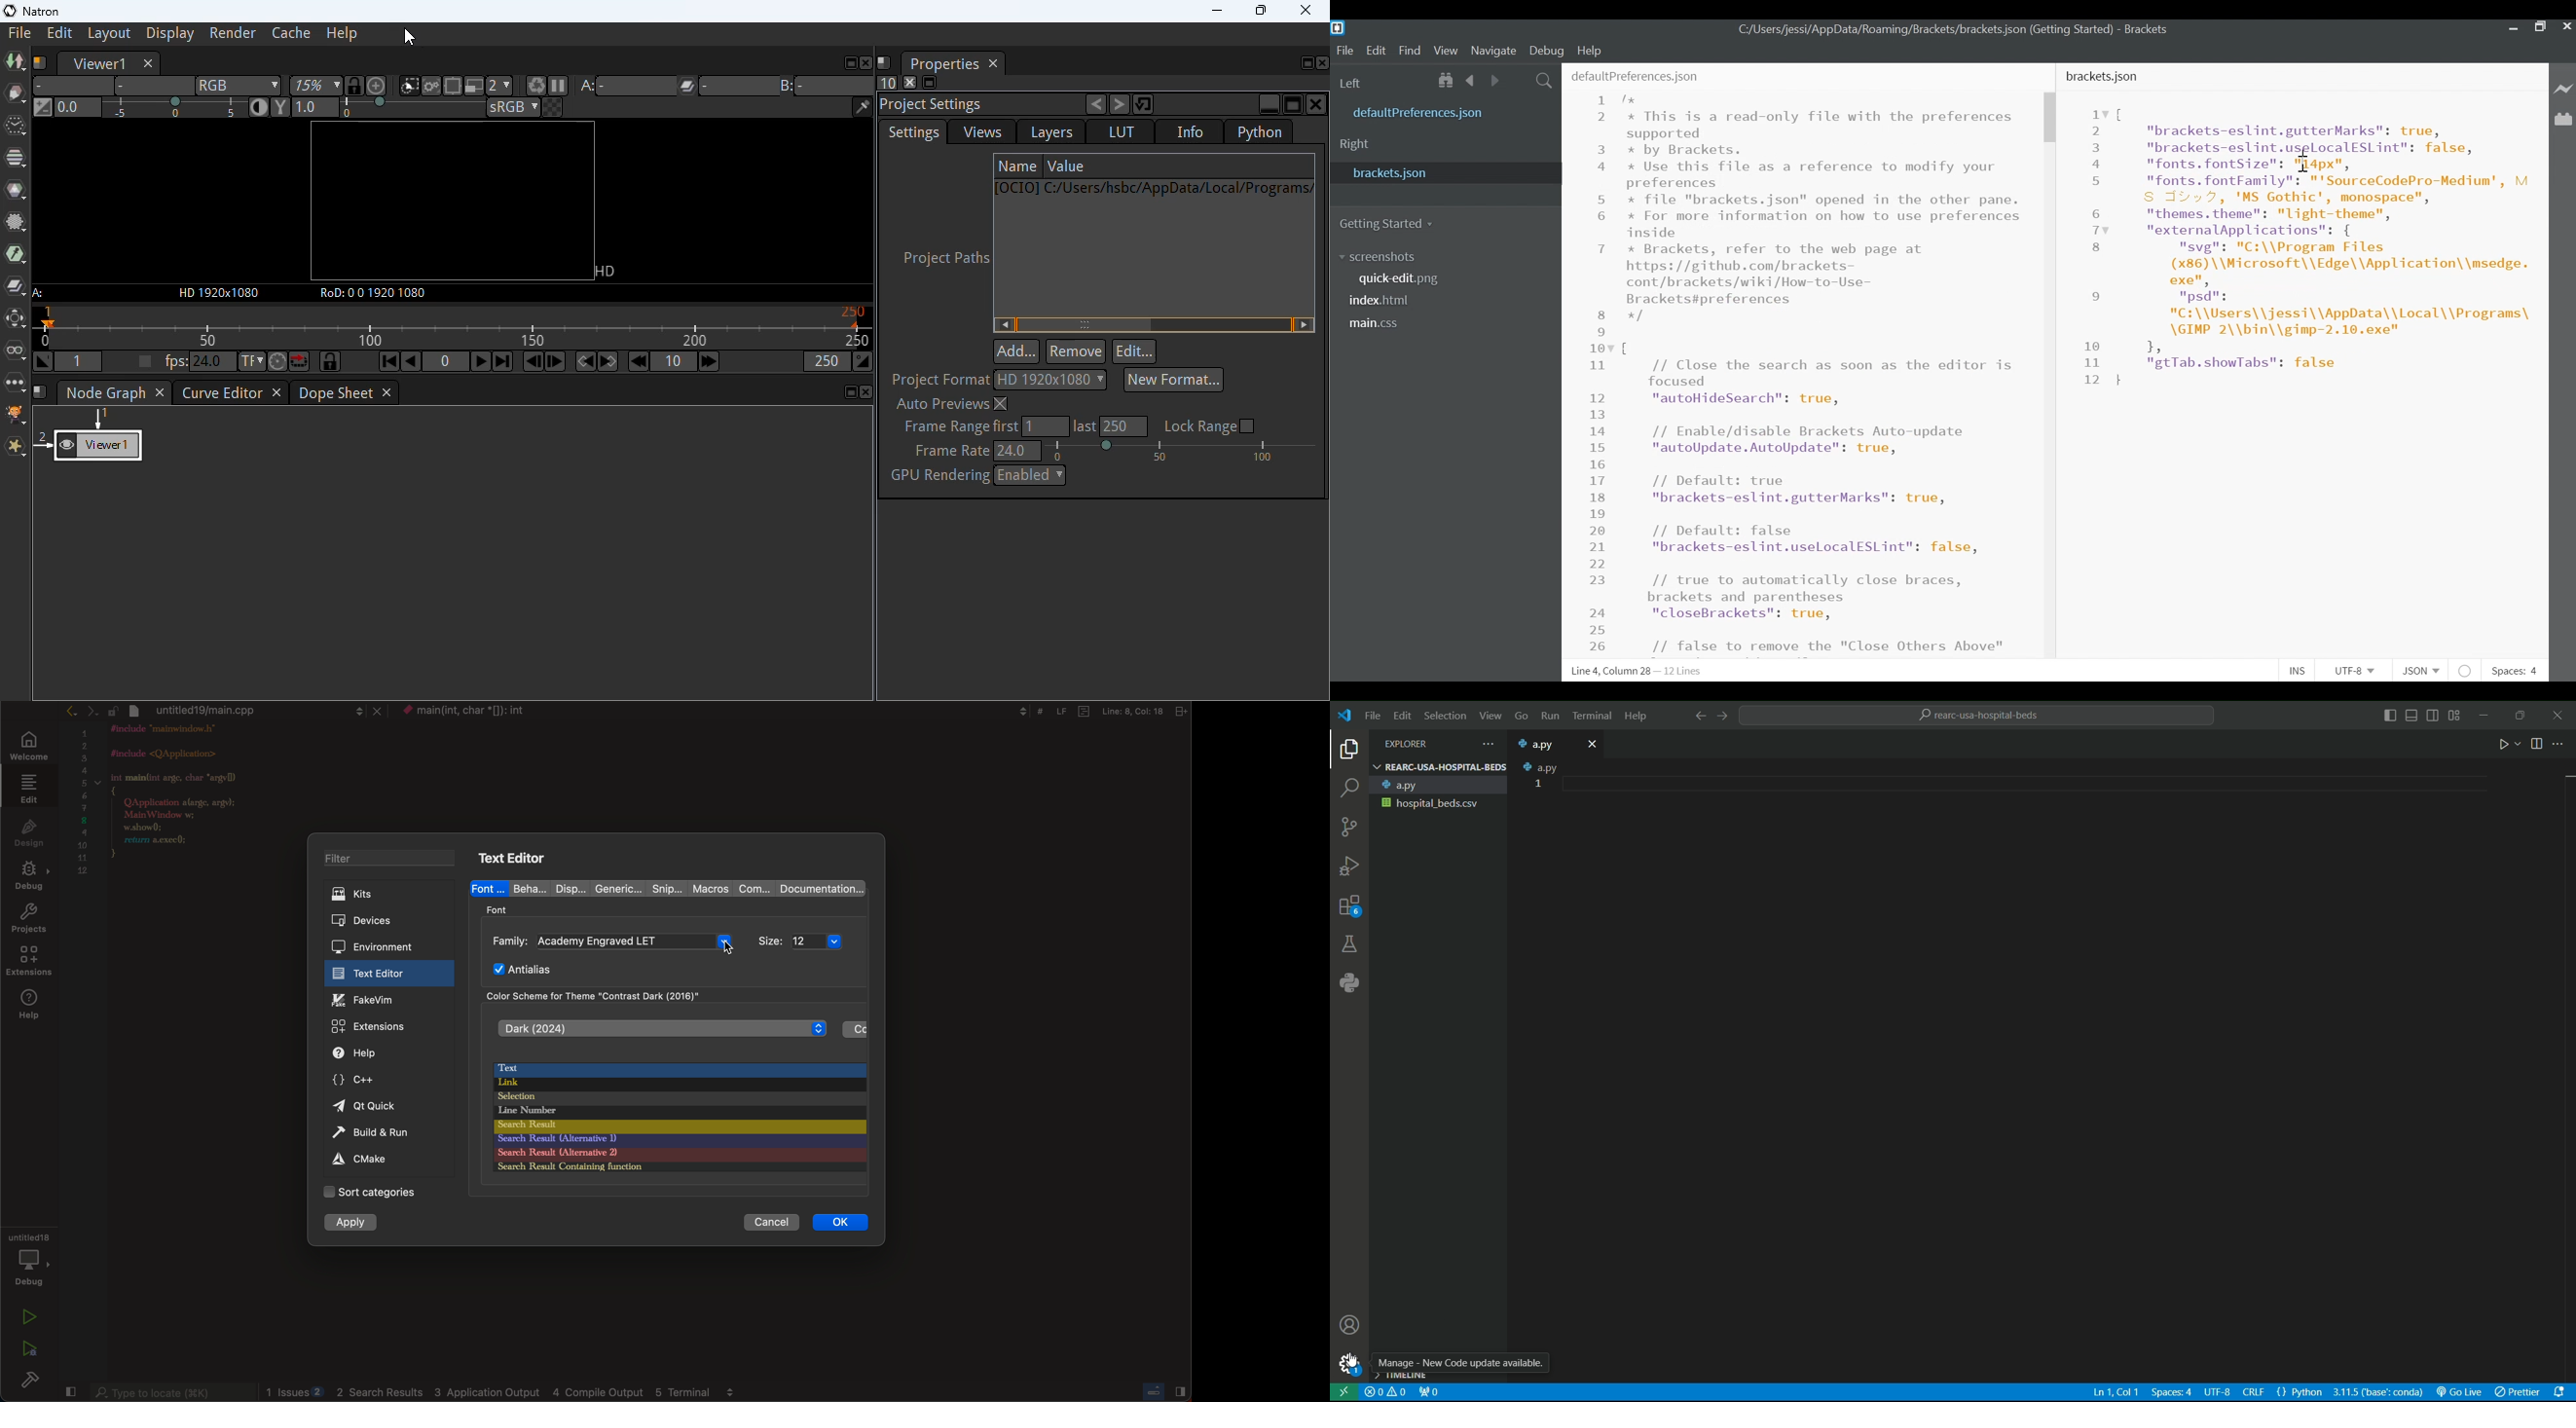 The image size is (2576, 1428). What do you see at coordinates (943, 63) in the screenshot?
I see `properties` at bounding box center [943, 63].